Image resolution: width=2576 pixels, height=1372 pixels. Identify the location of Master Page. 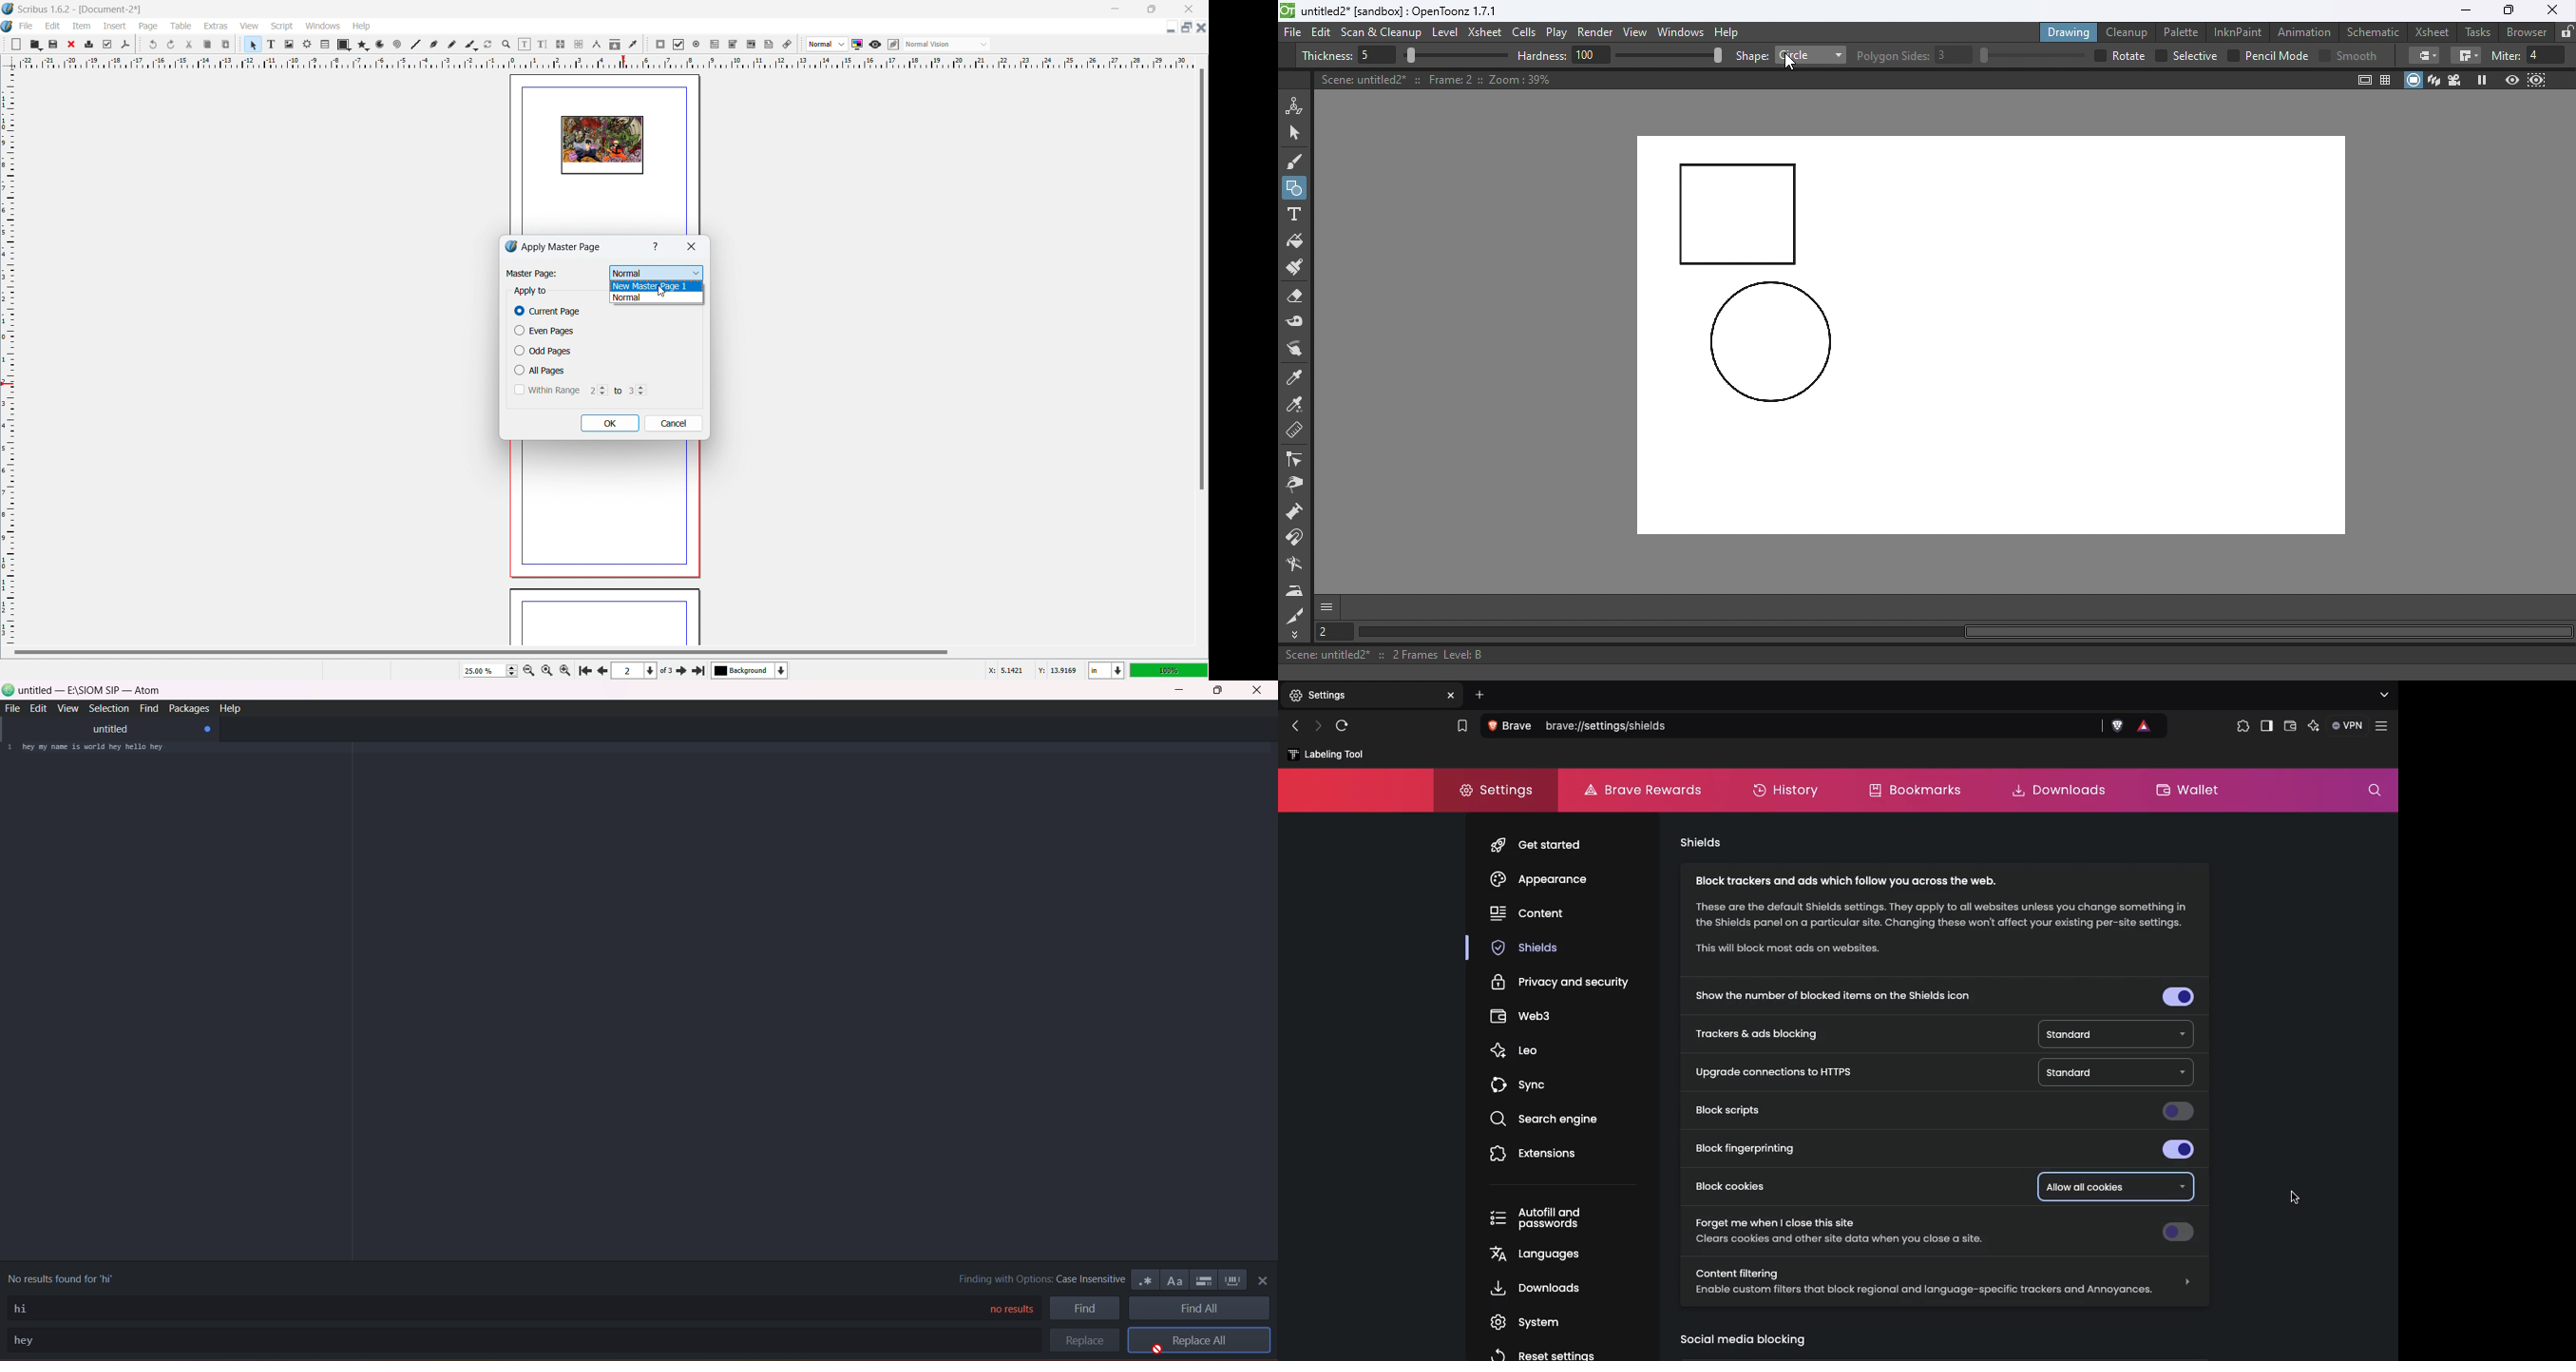
(531, 273).